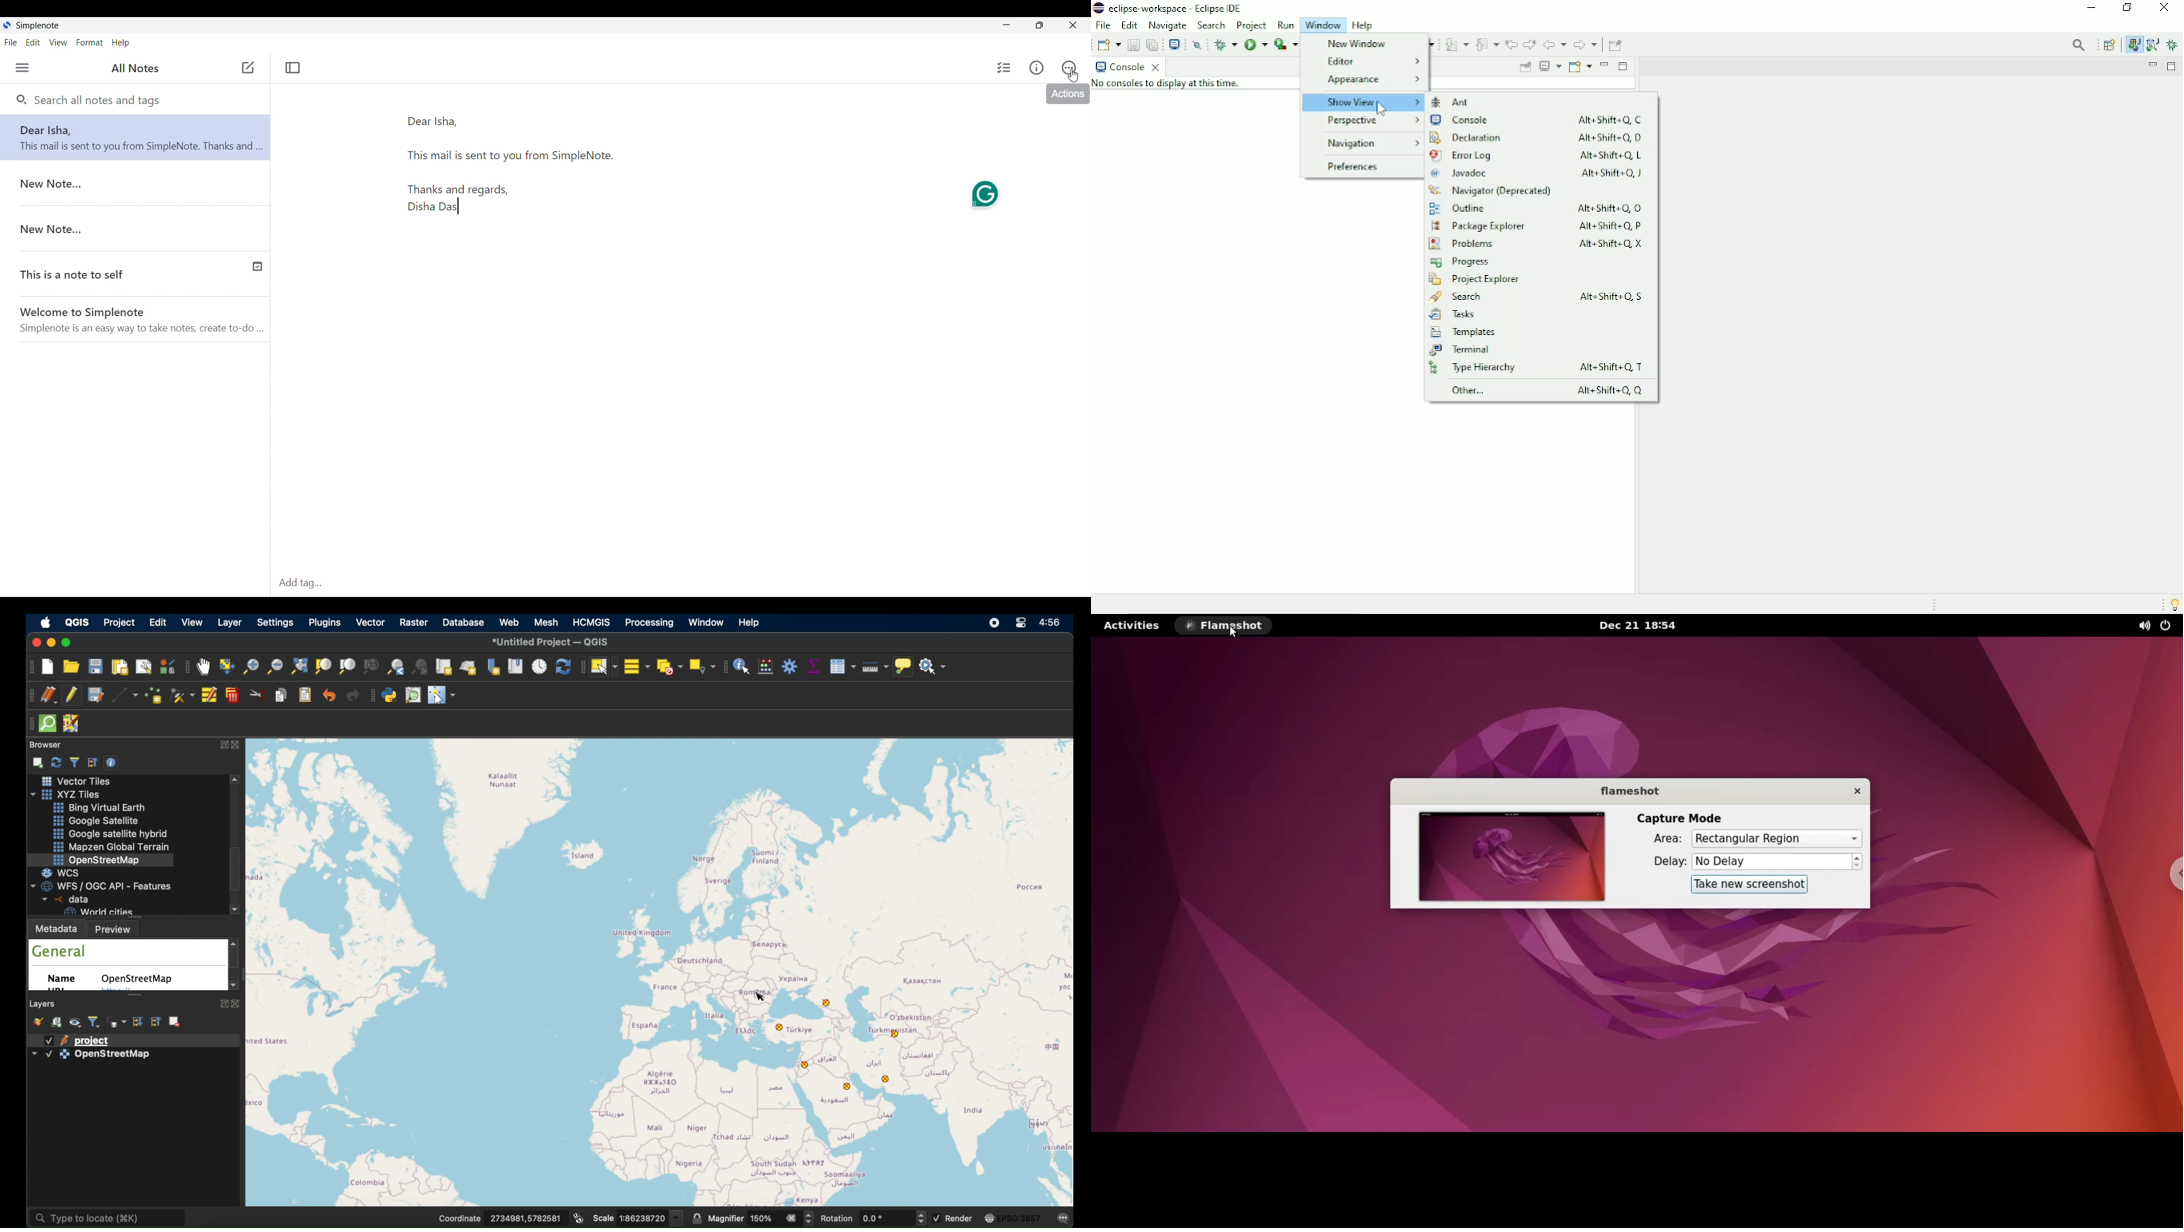 This screenshot has height=1232, width=2184. I want to click on identify feature, so click(742, 666).